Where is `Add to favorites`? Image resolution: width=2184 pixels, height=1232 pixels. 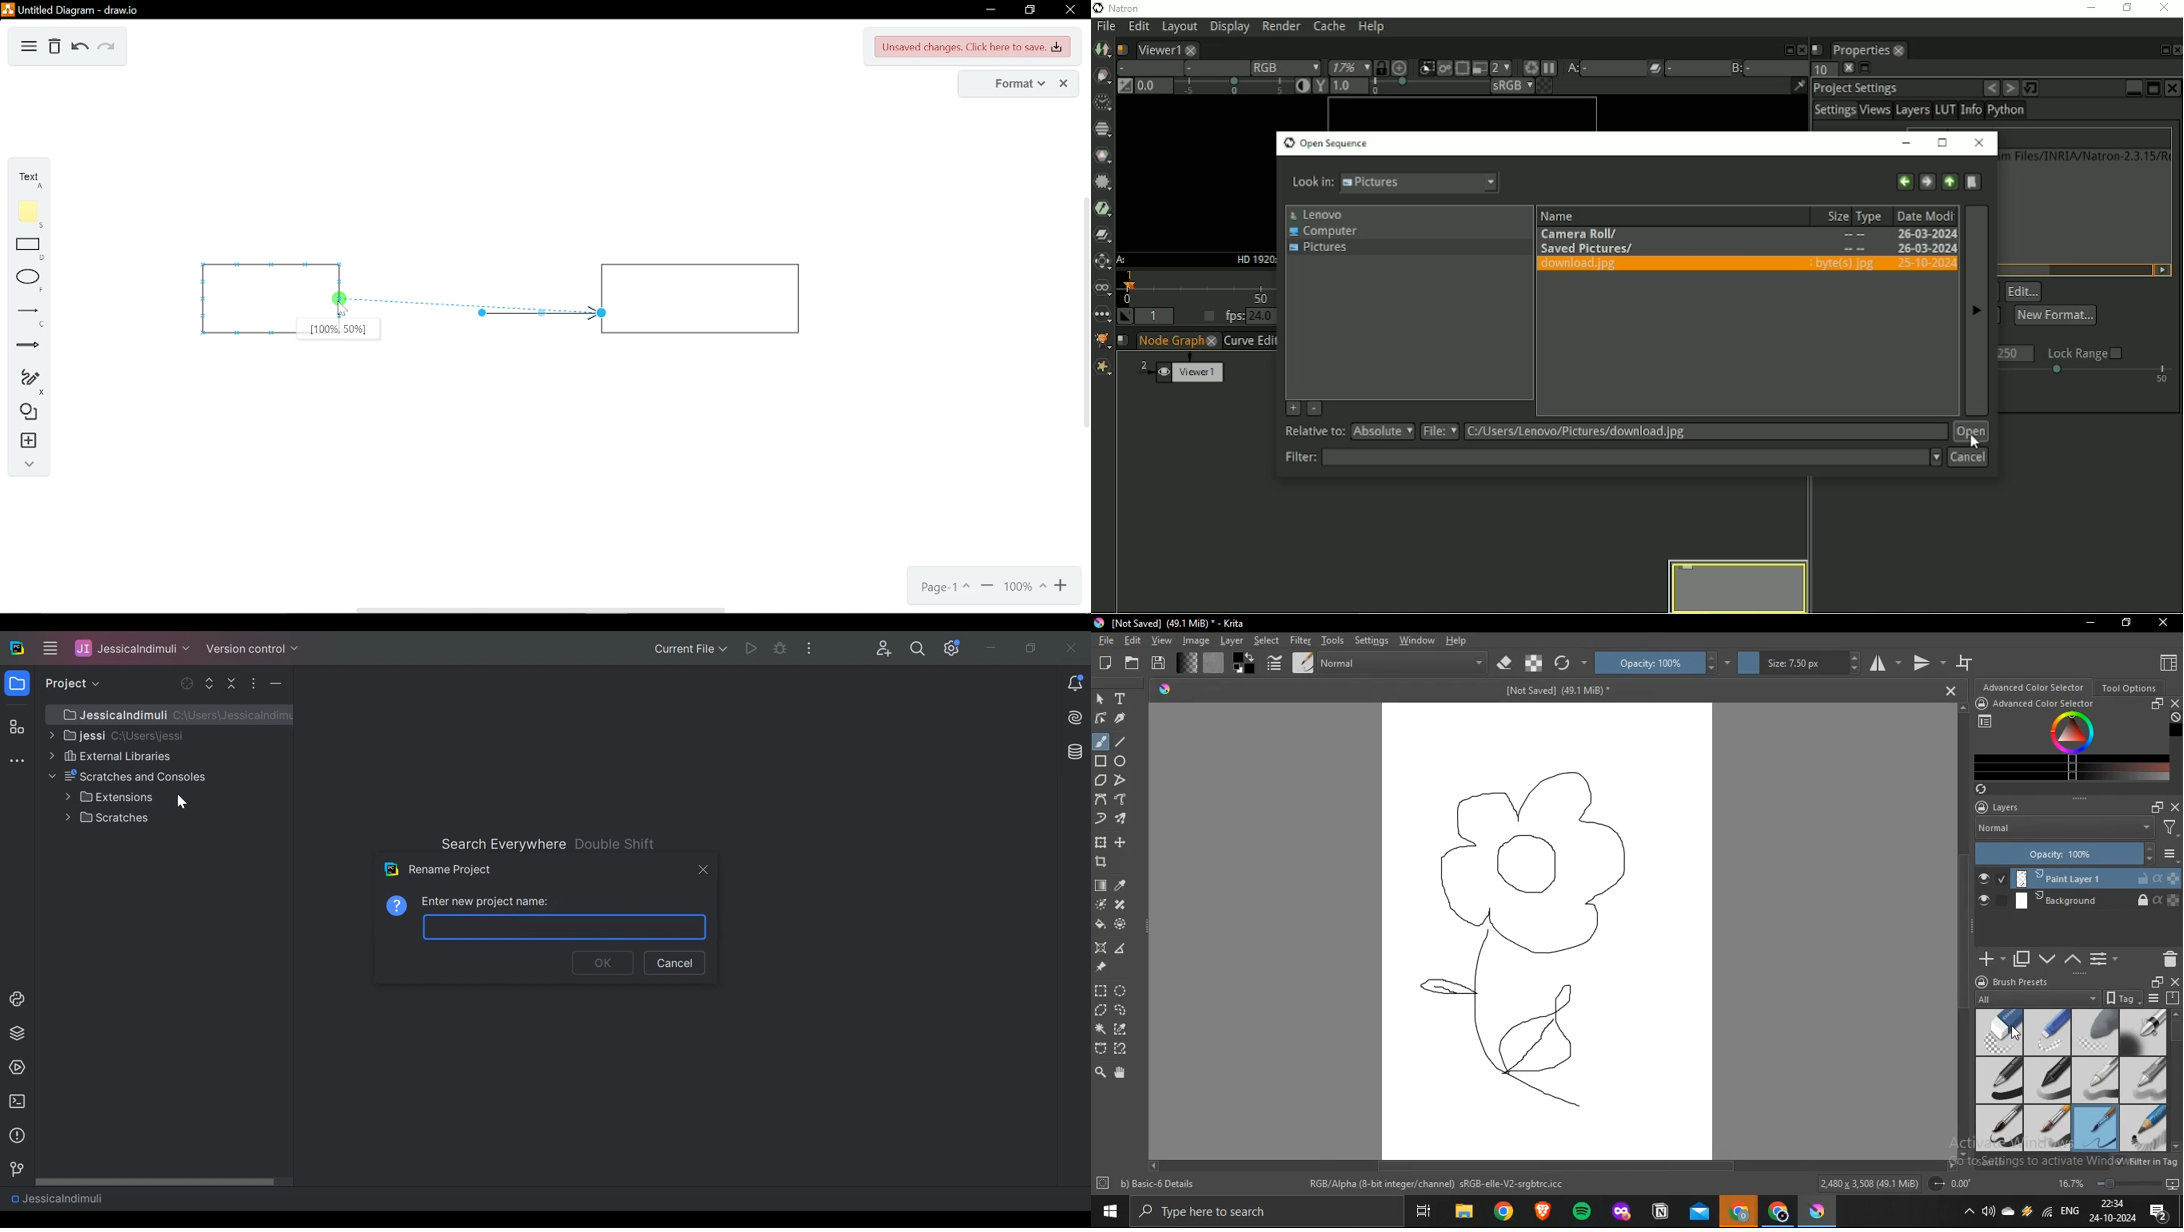
Add to favorites is located at coordinates (1292, 408).